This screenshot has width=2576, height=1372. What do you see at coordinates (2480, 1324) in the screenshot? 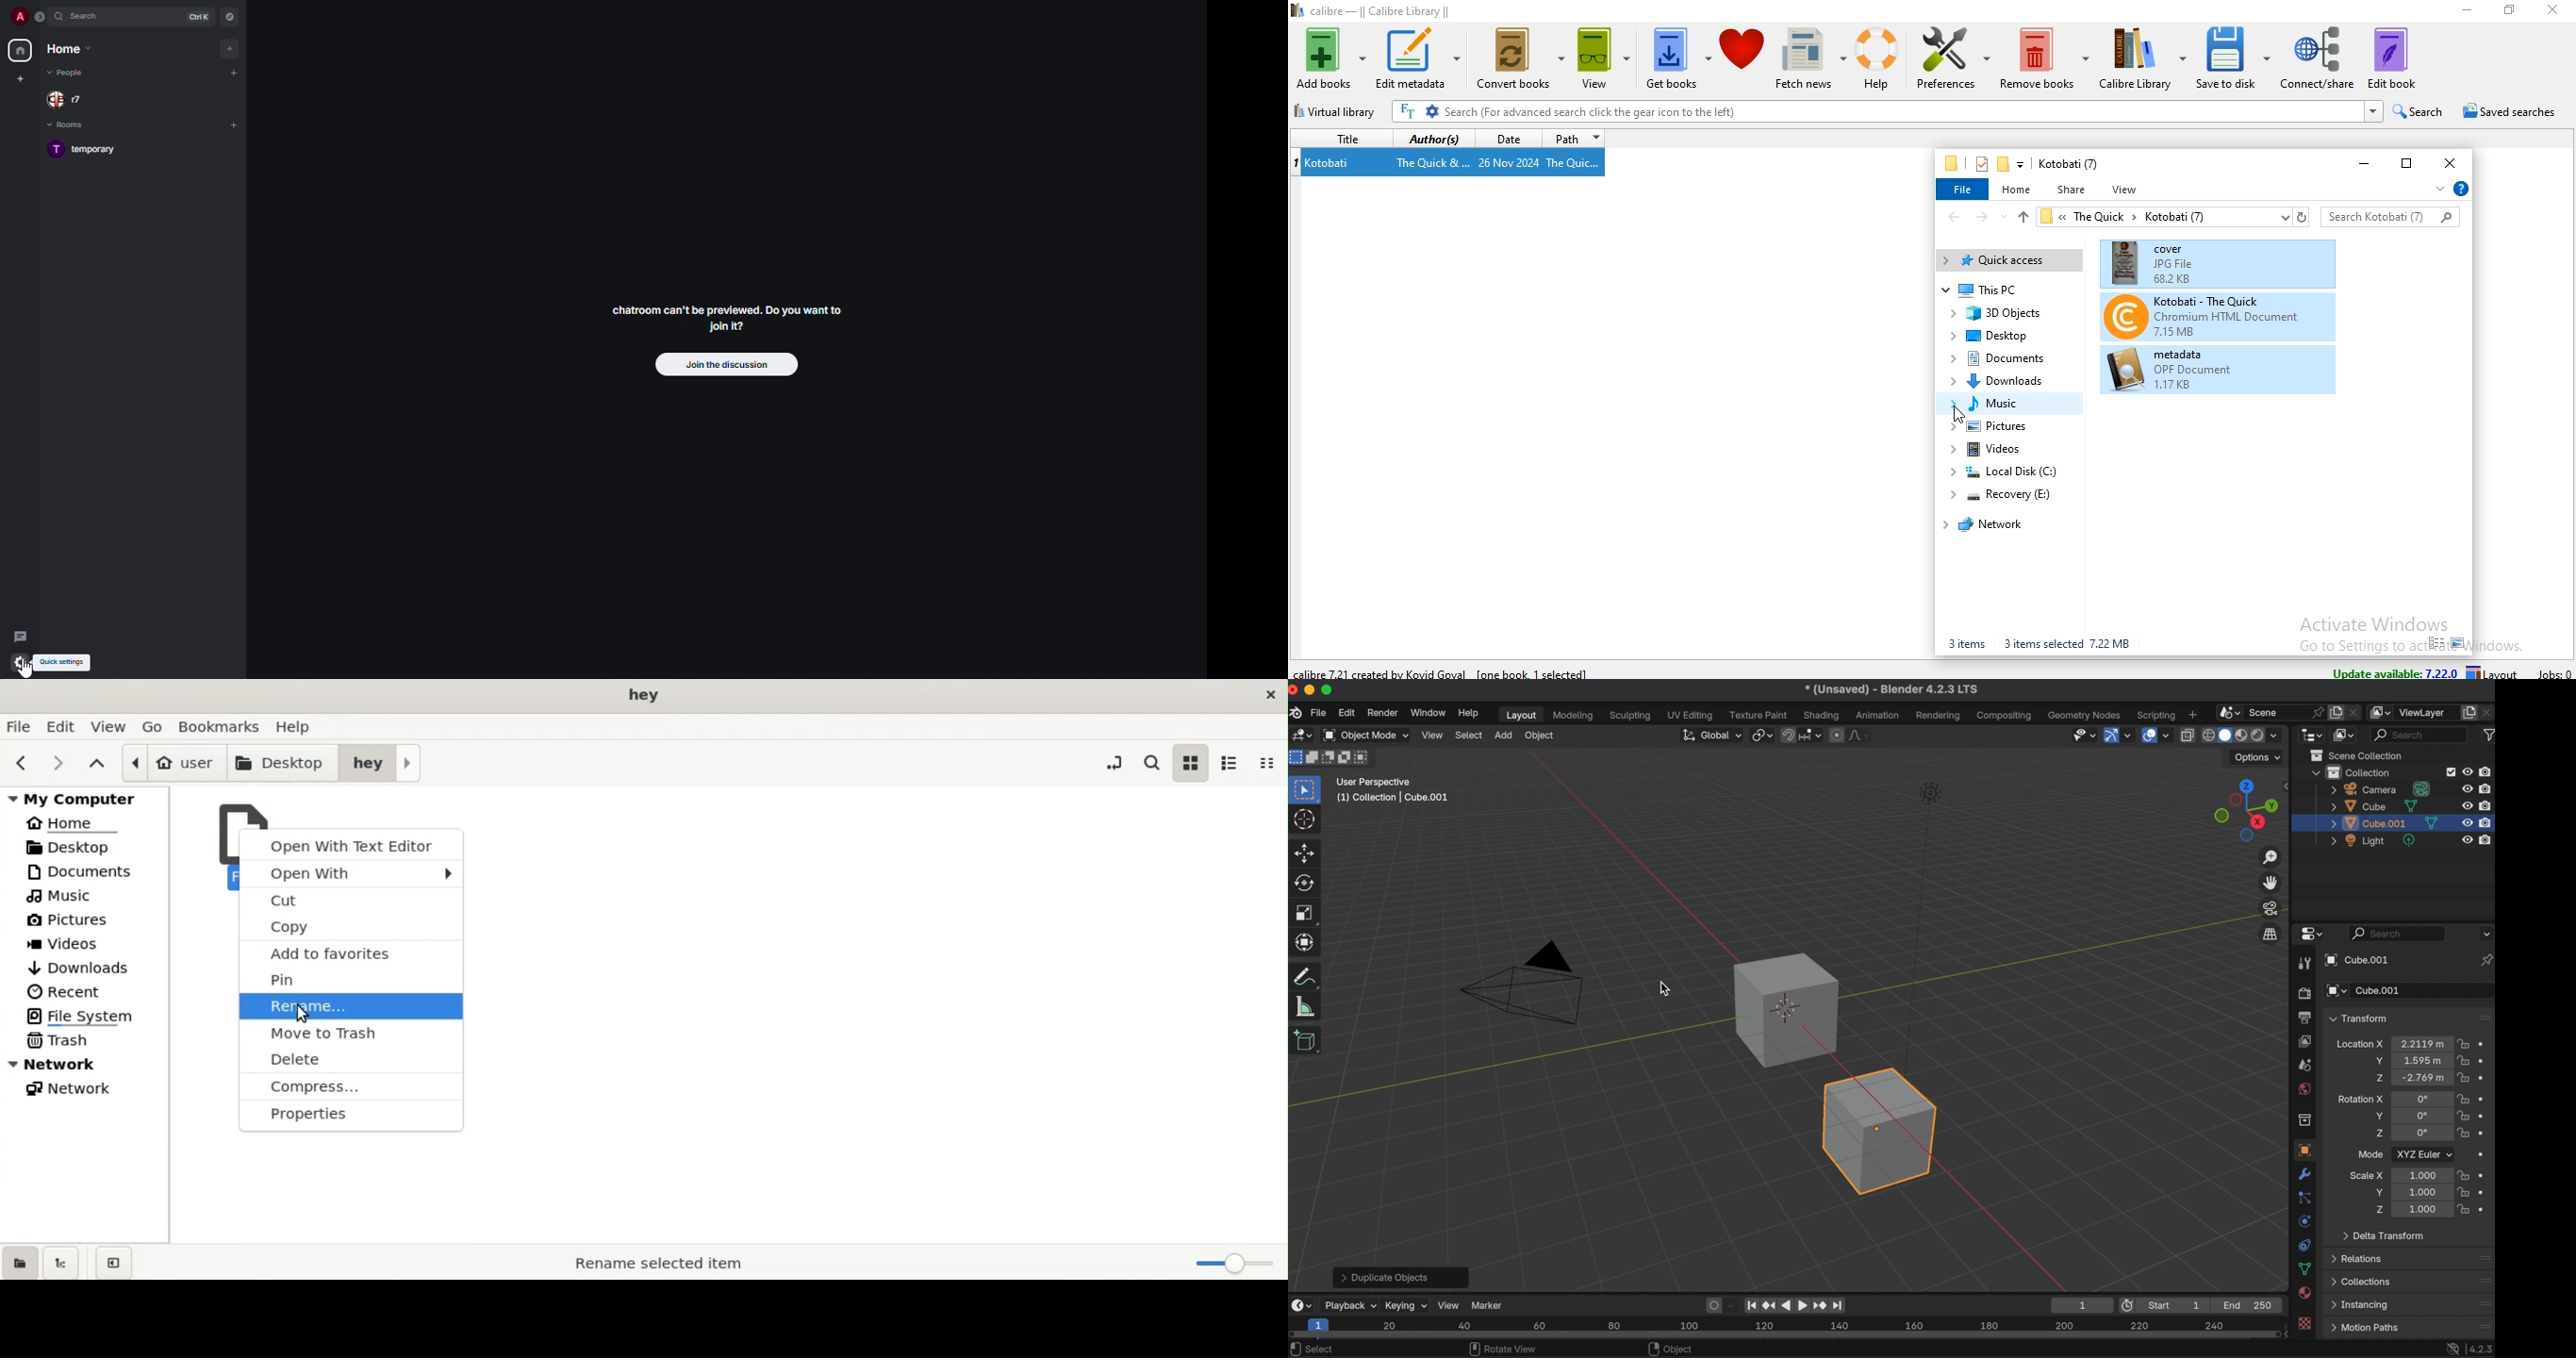
I see `drag handles` at bounding box center [2480, 1324].